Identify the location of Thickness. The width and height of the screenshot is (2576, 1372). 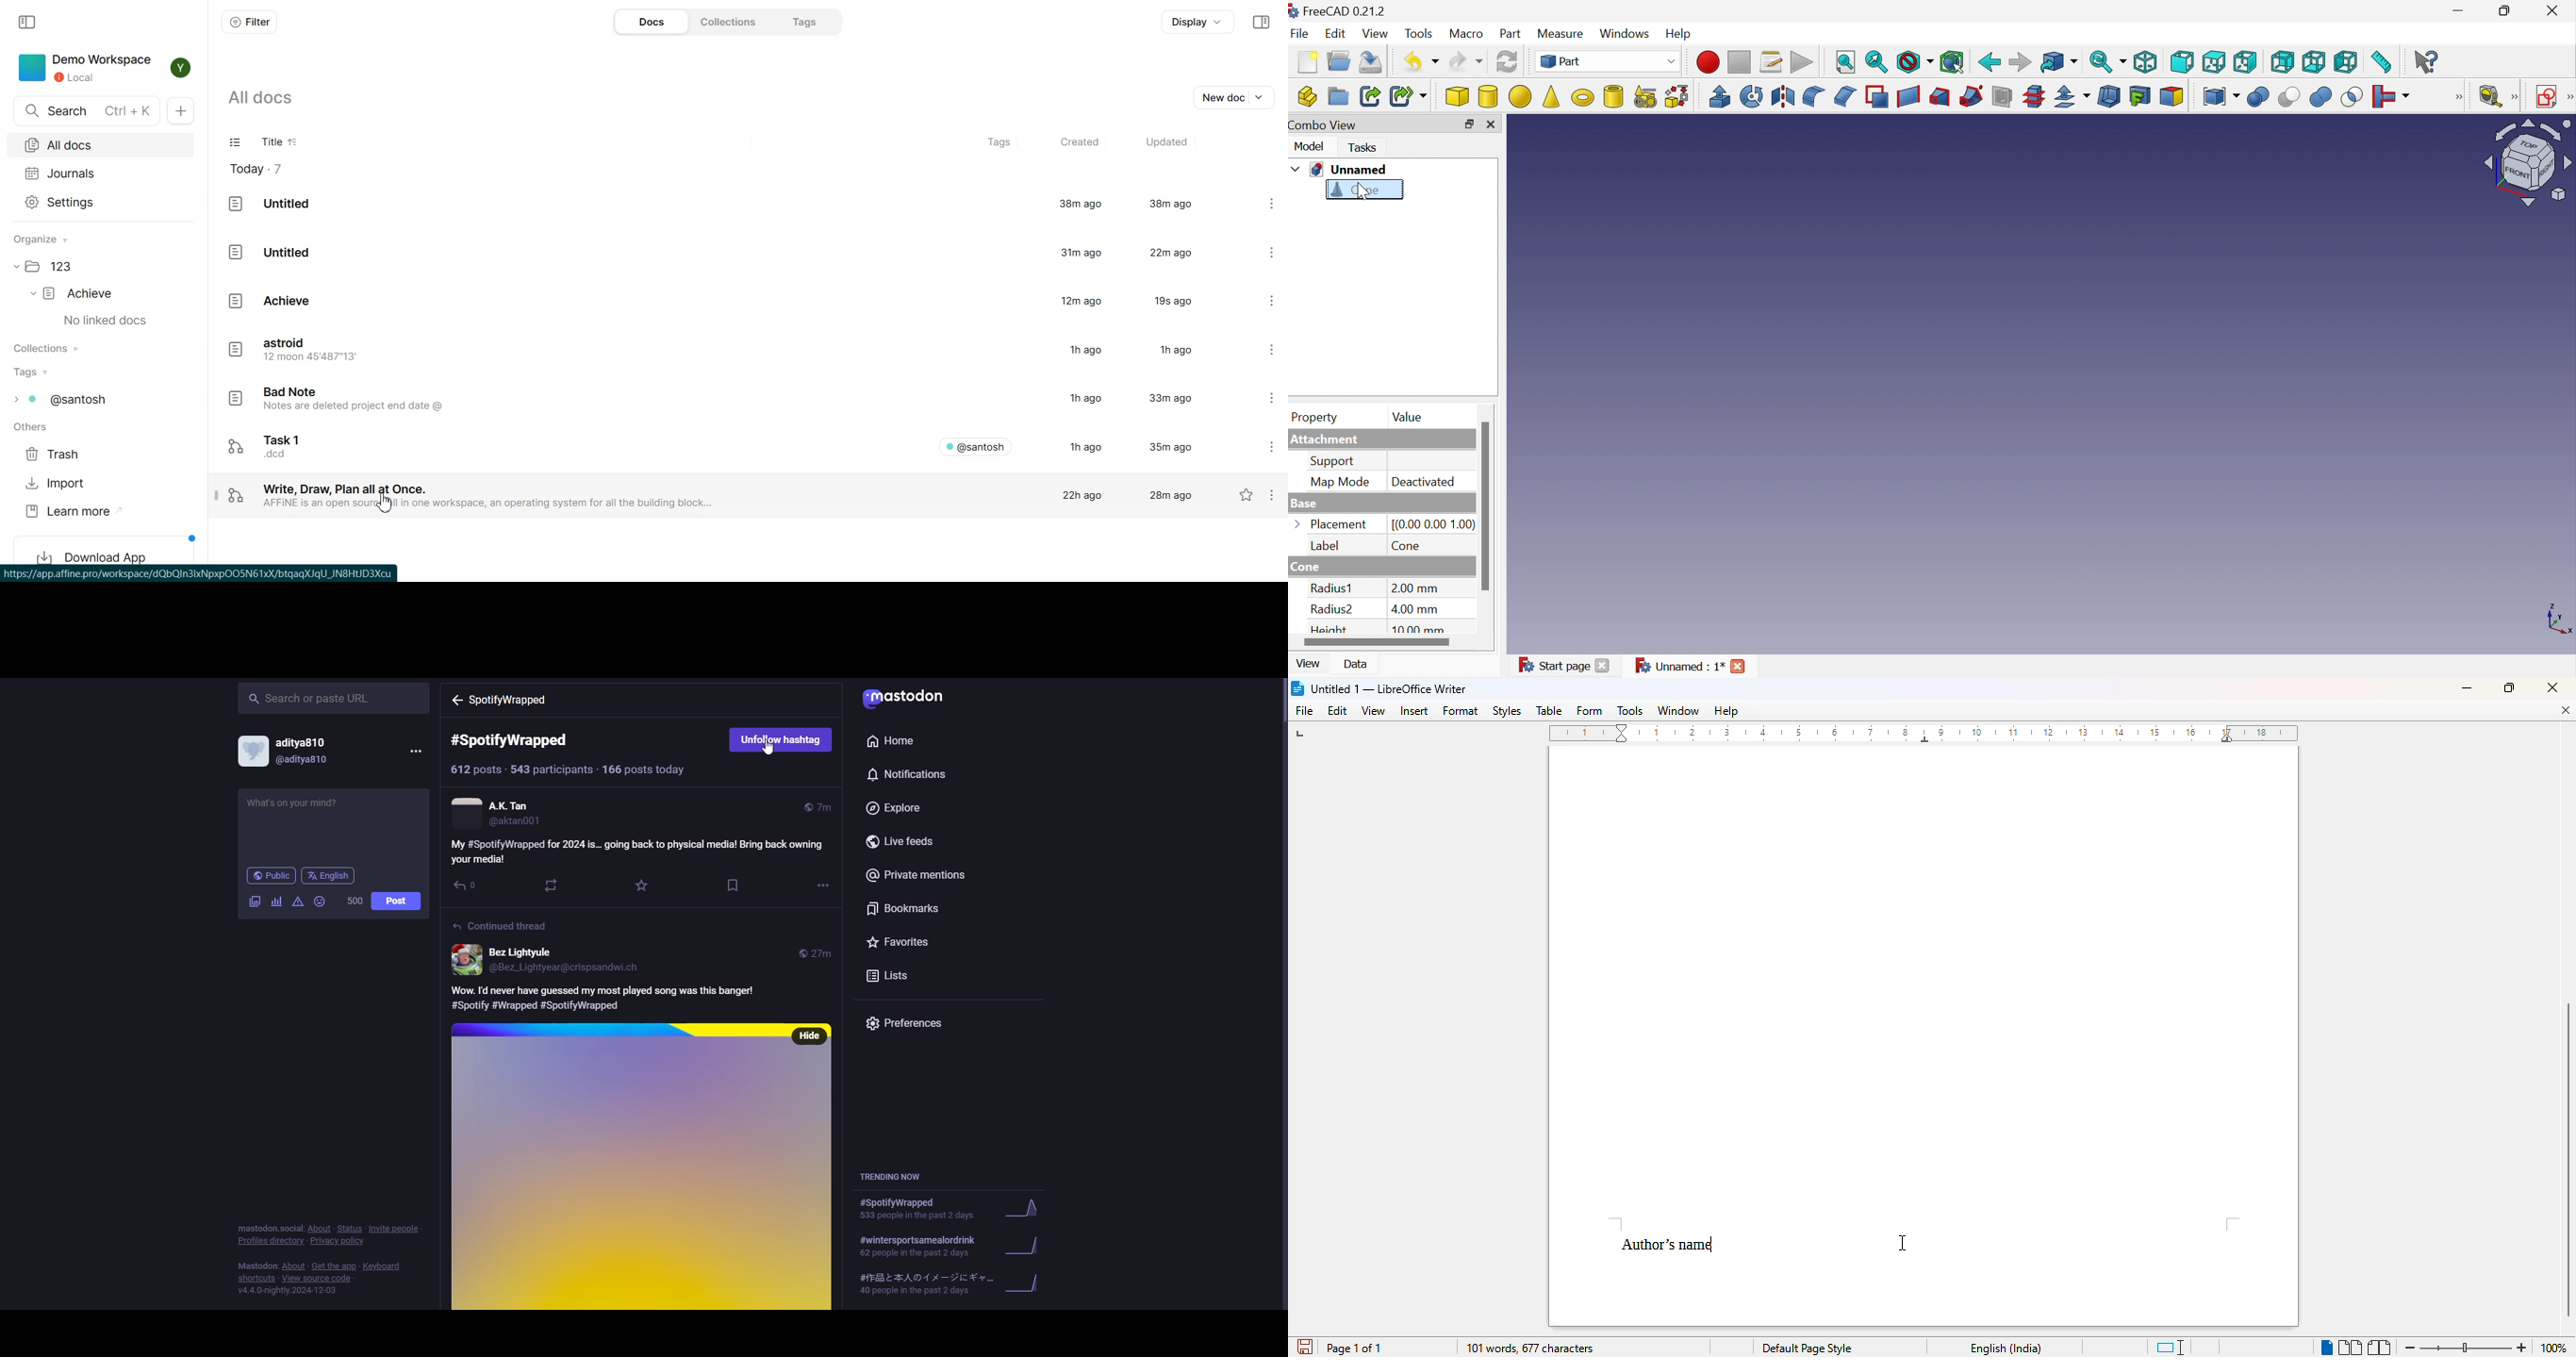
(2109, 97).